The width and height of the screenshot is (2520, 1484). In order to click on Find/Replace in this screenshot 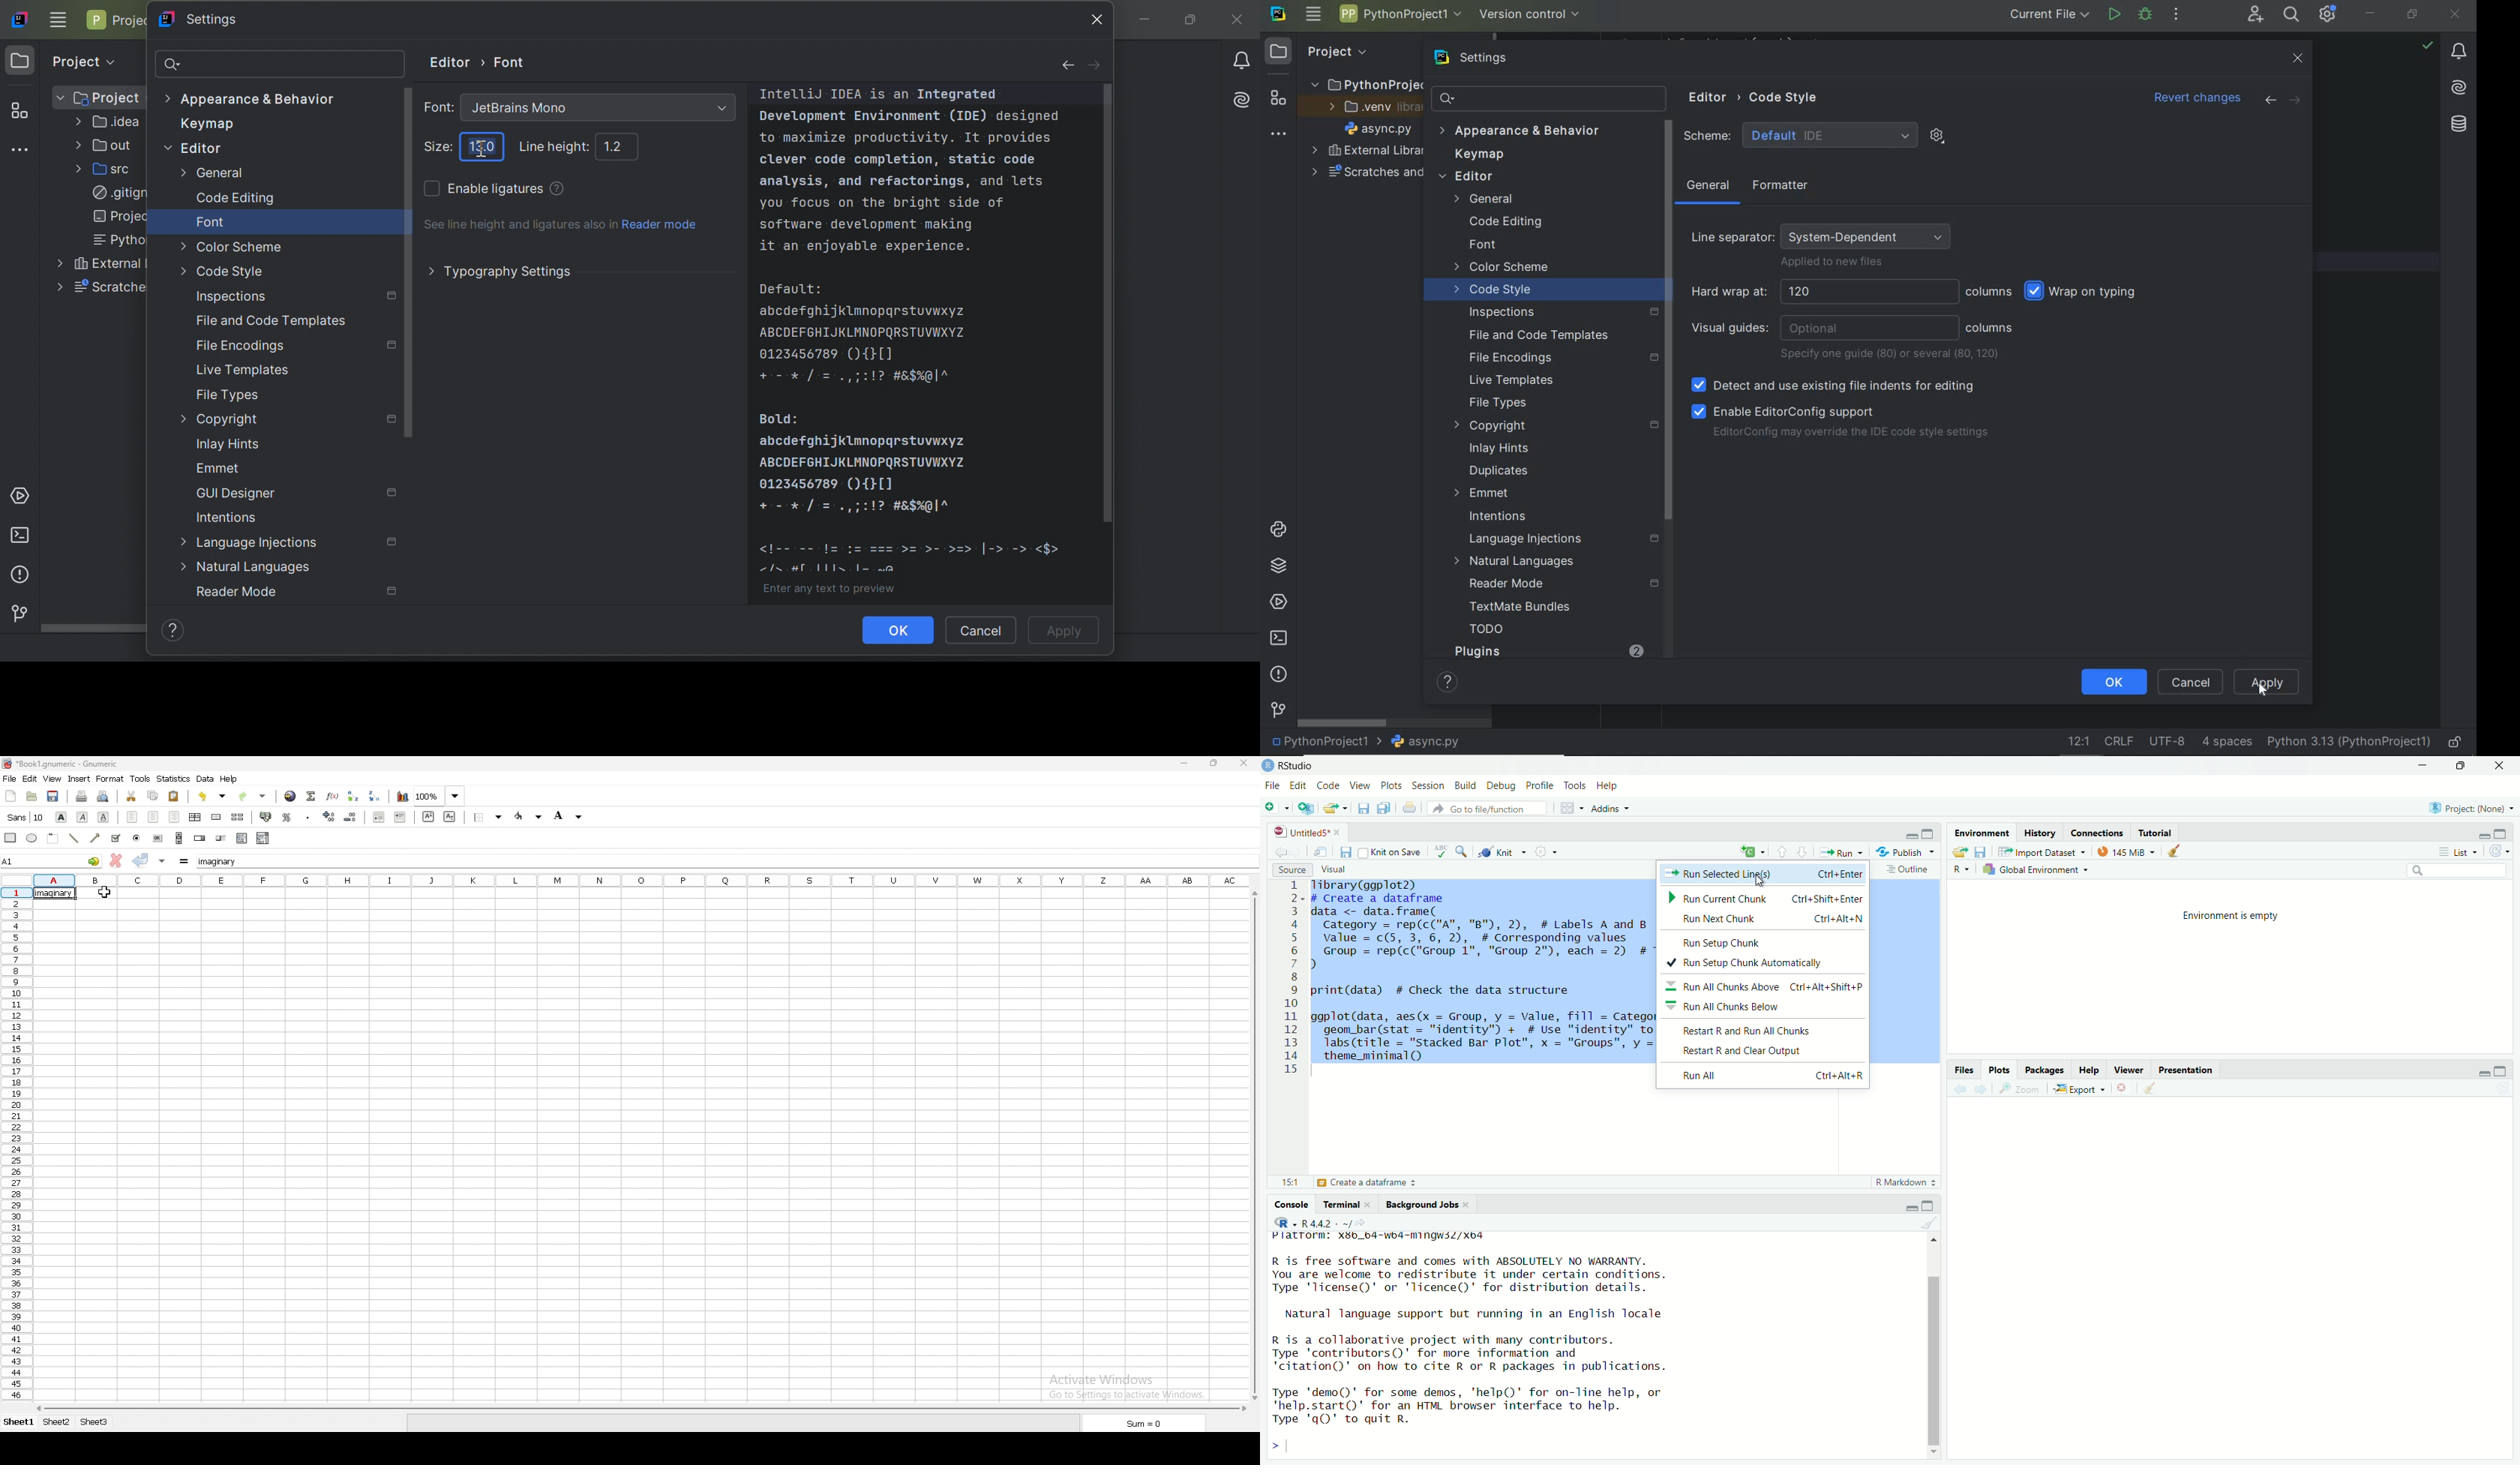, I will do `click(1461, 850)`.